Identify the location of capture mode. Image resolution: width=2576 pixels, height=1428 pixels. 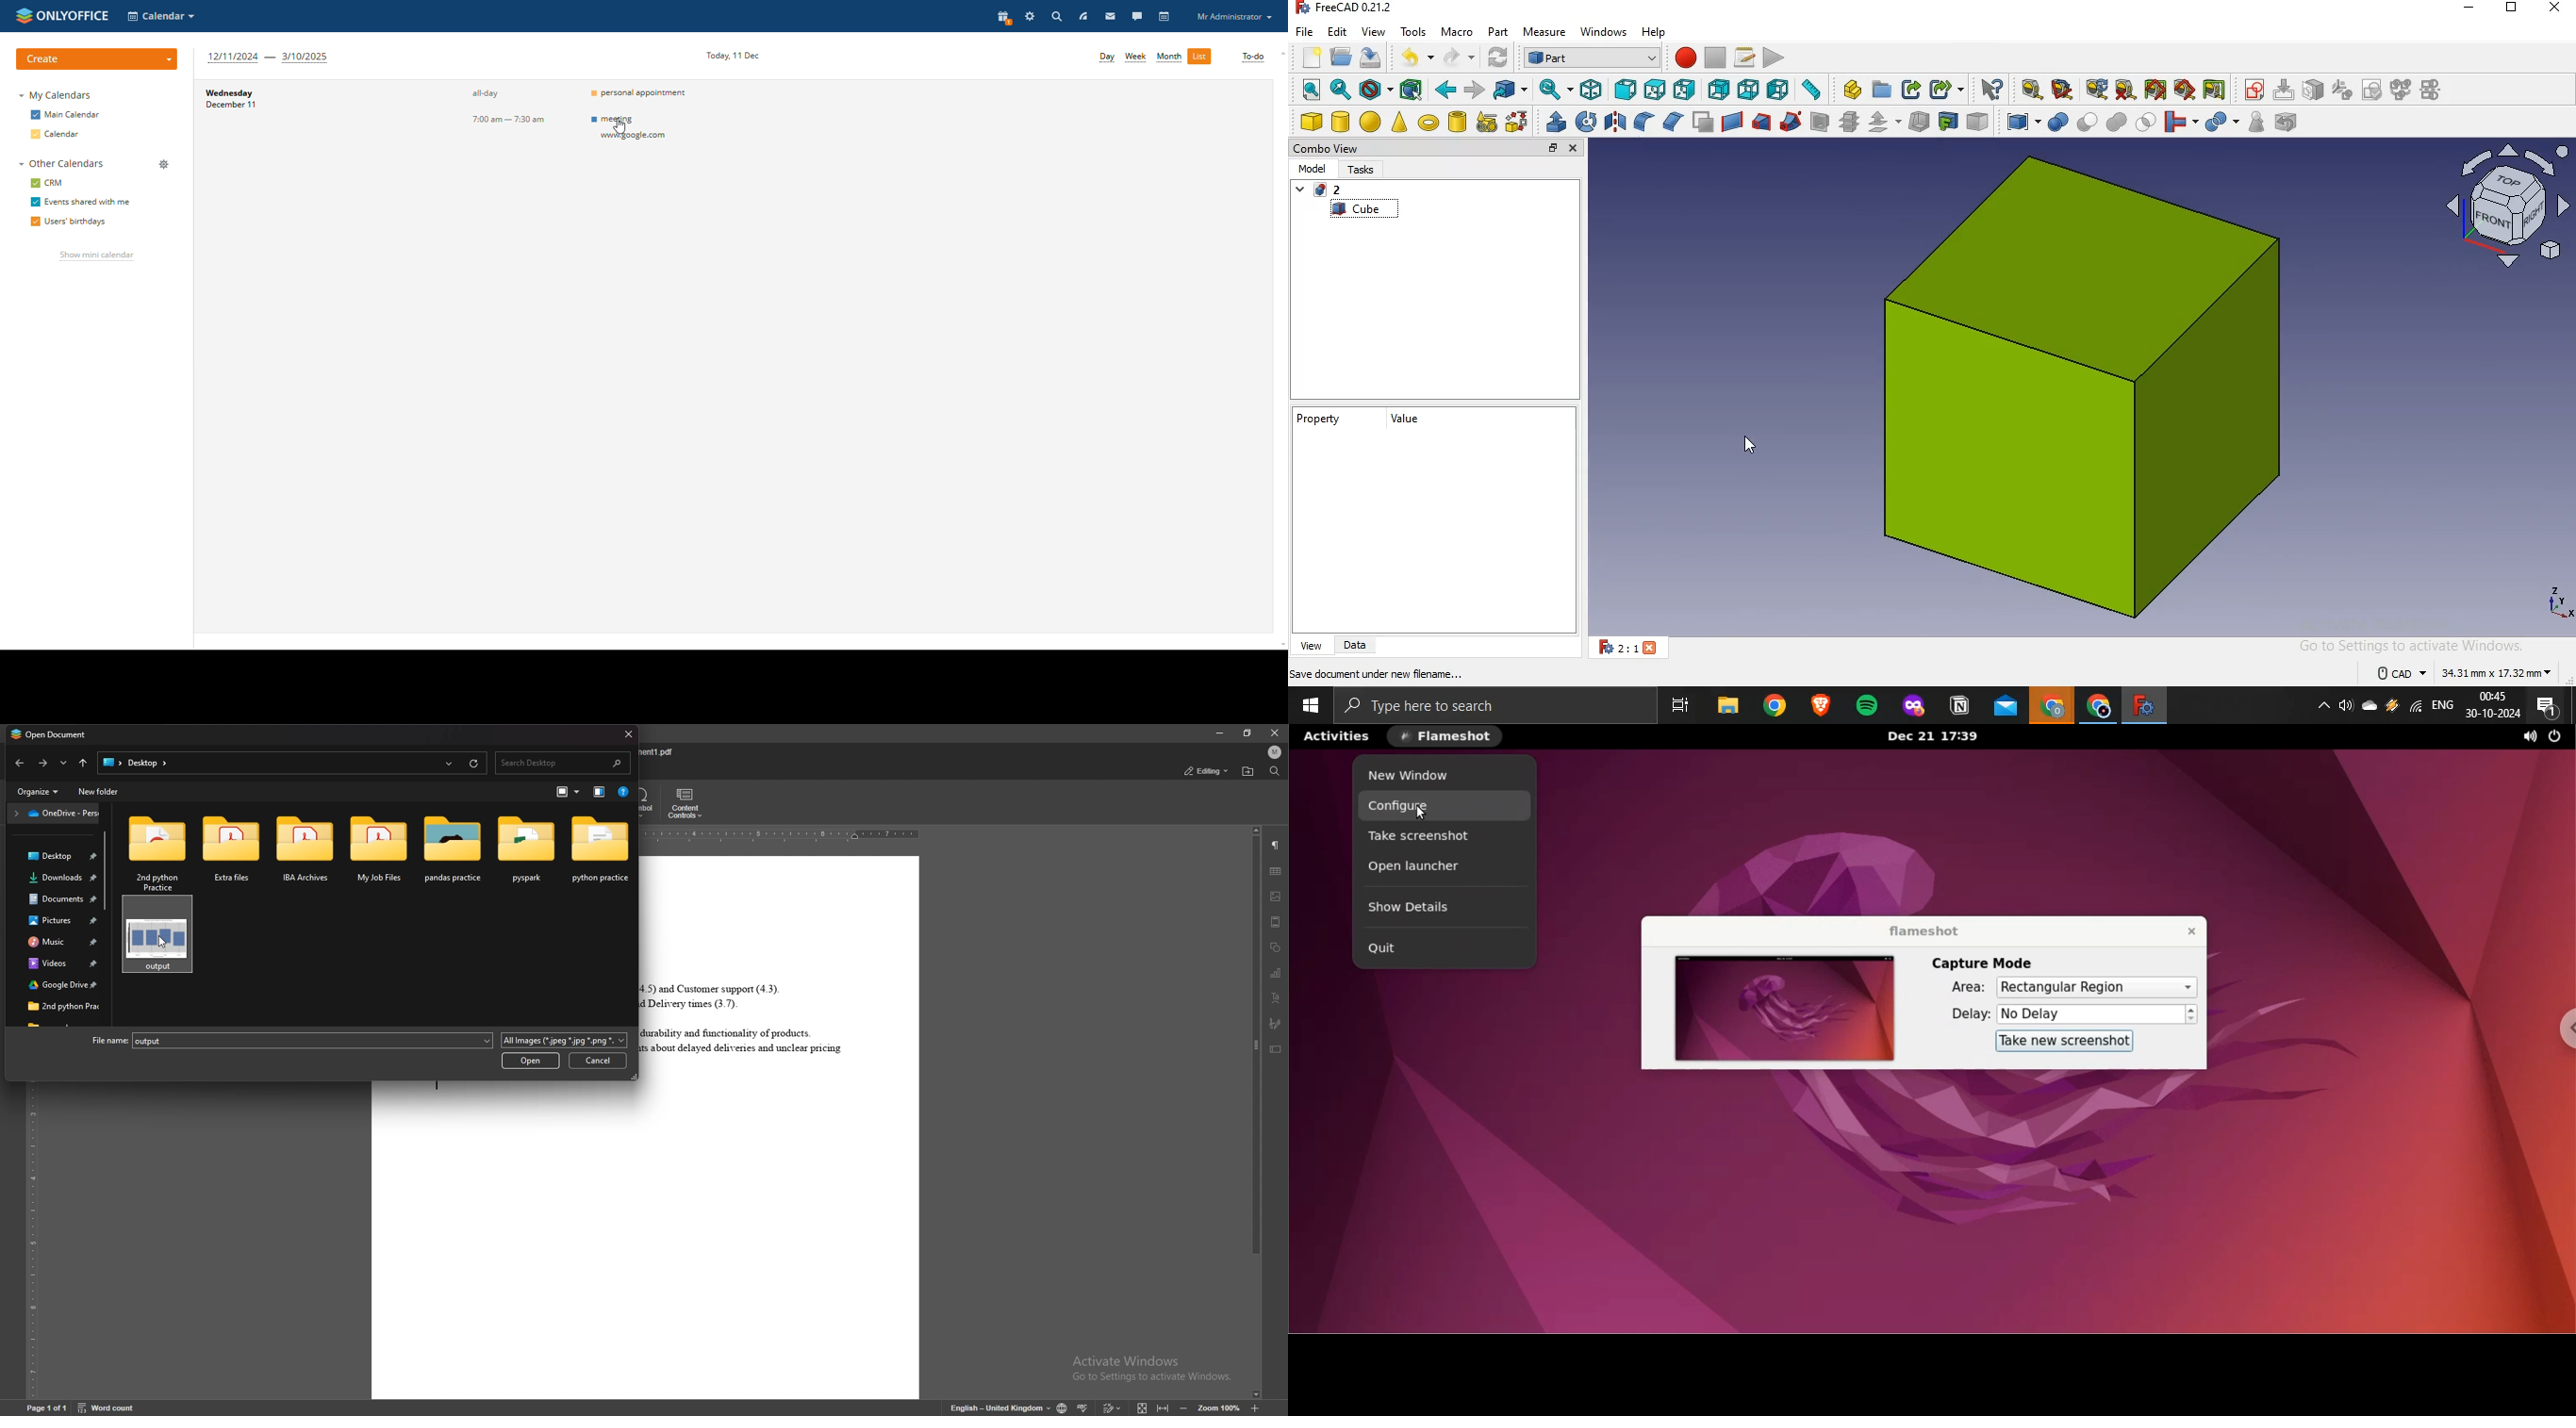
(1982, 963).